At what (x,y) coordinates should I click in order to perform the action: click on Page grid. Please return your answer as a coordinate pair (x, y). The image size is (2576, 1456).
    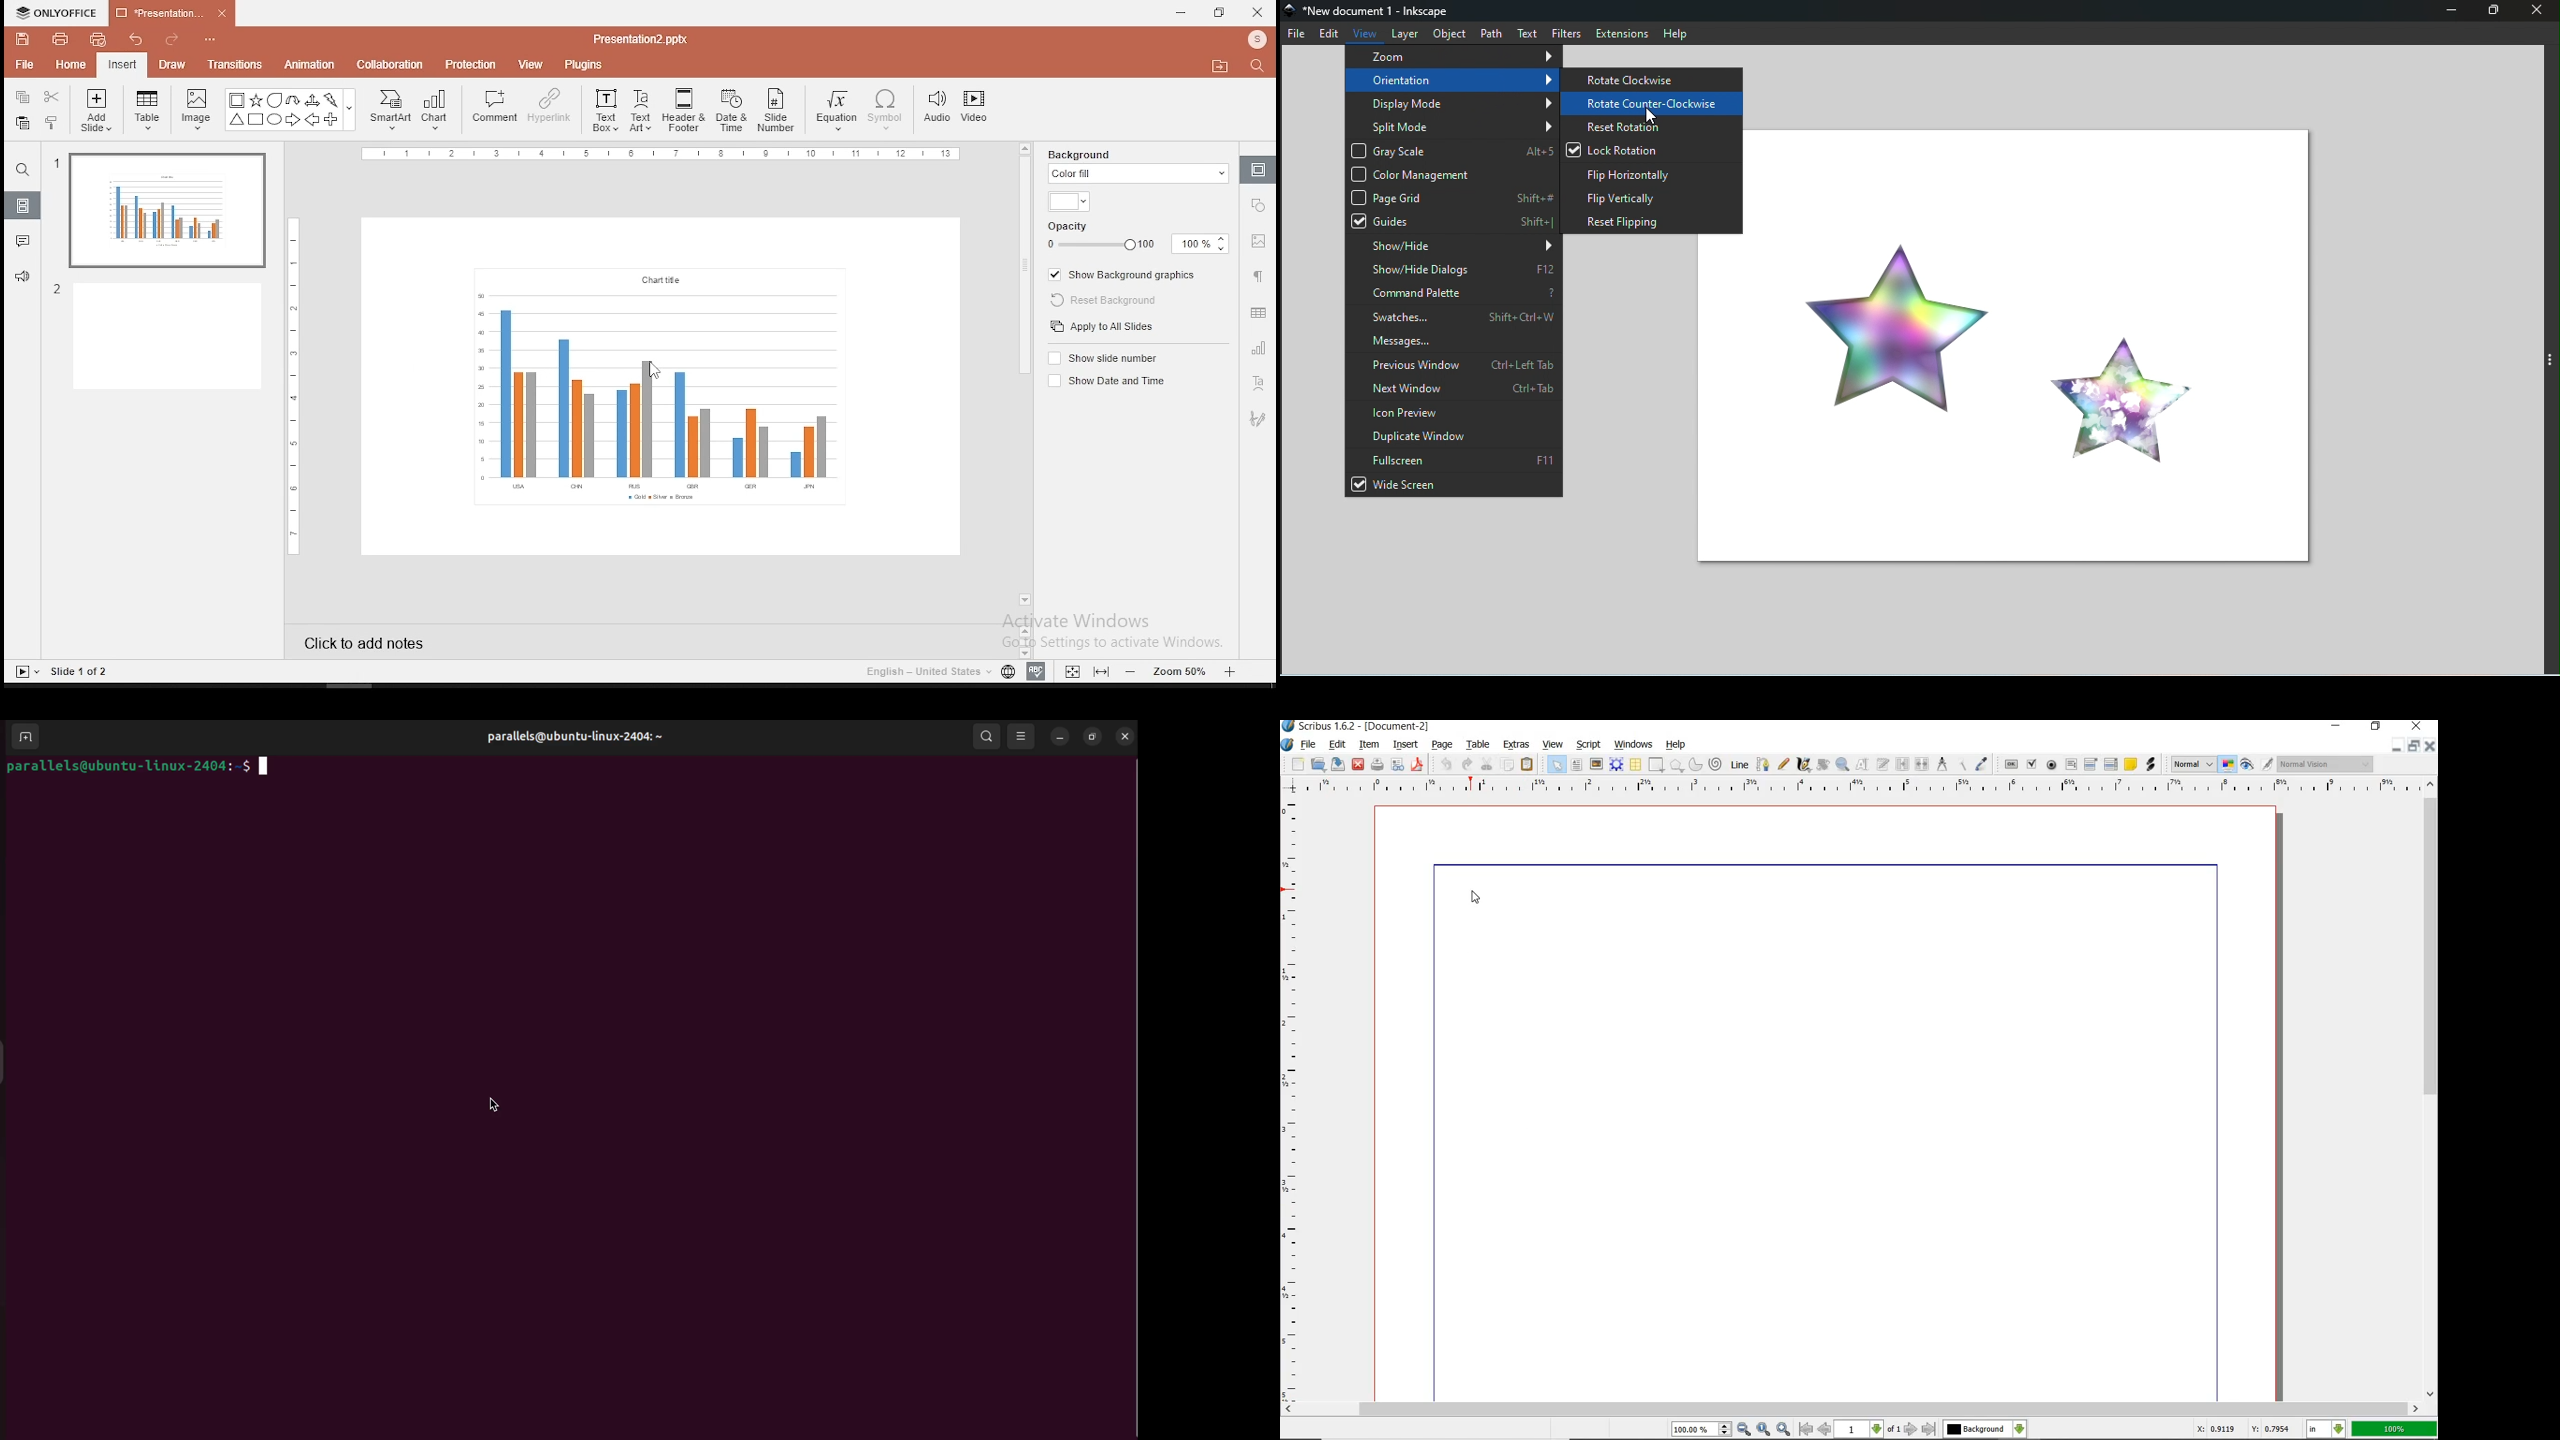
    Looking at the image, I should click on (1451, 197).